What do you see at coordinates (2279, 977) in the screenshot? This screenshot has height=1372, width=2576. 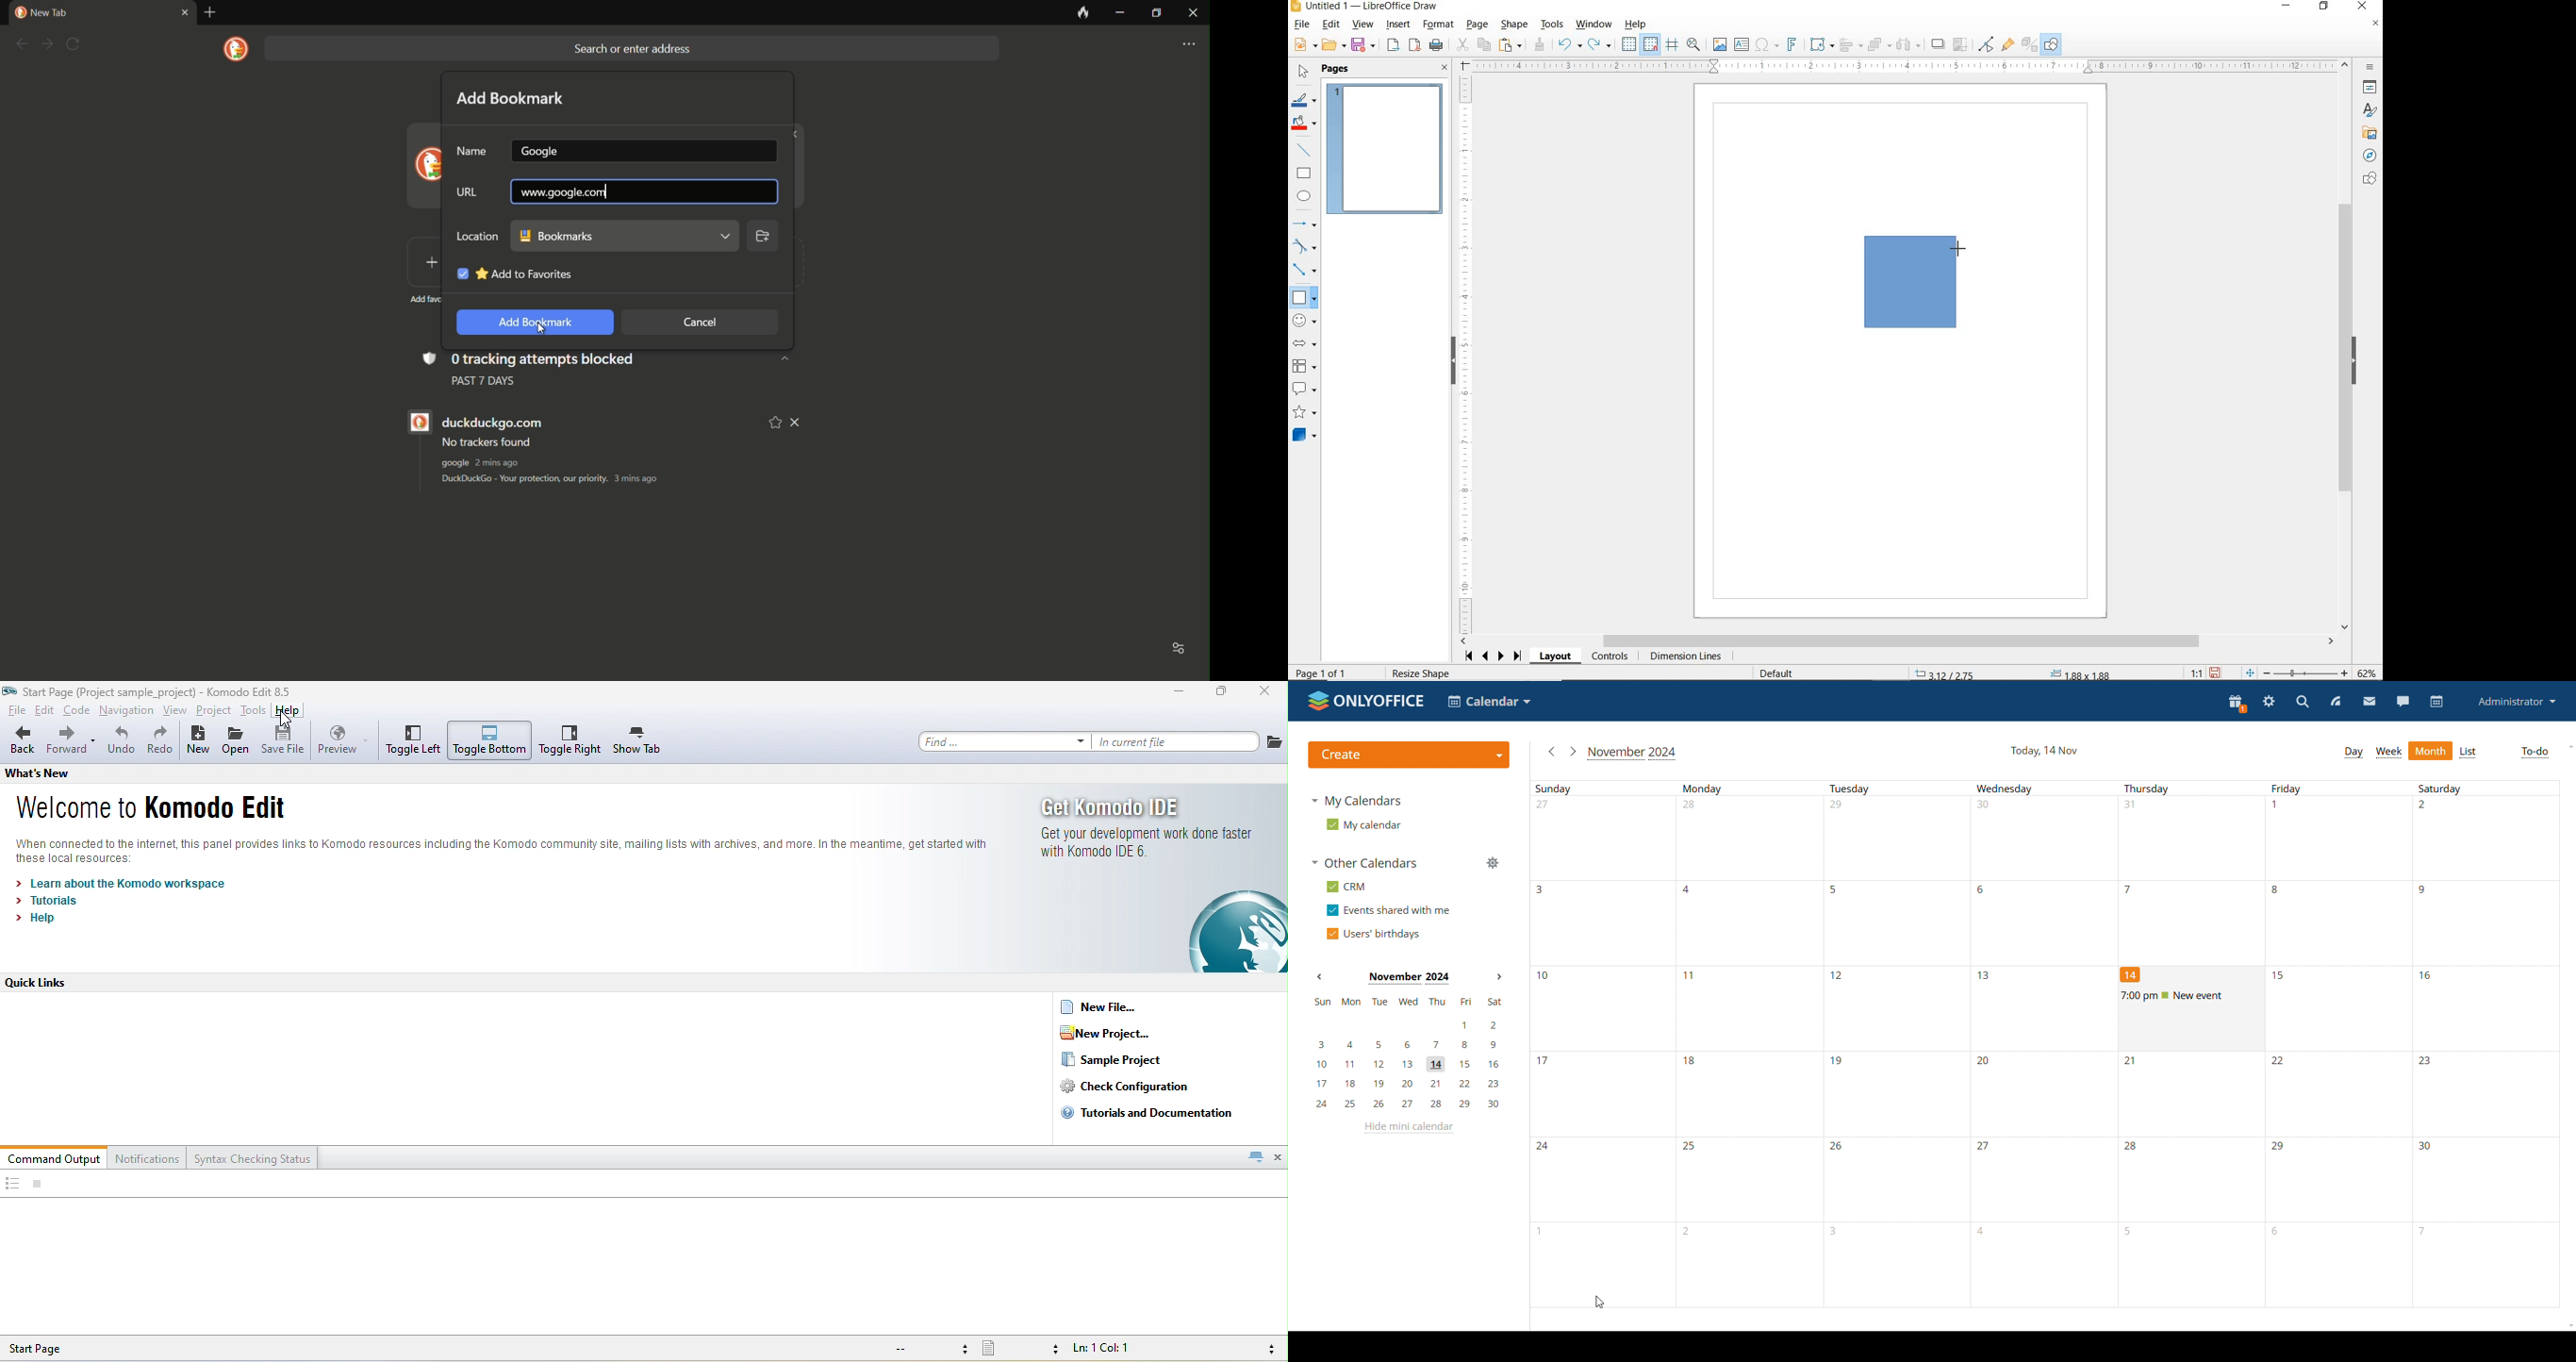 I see `number` at bounding box center [2279, 977].